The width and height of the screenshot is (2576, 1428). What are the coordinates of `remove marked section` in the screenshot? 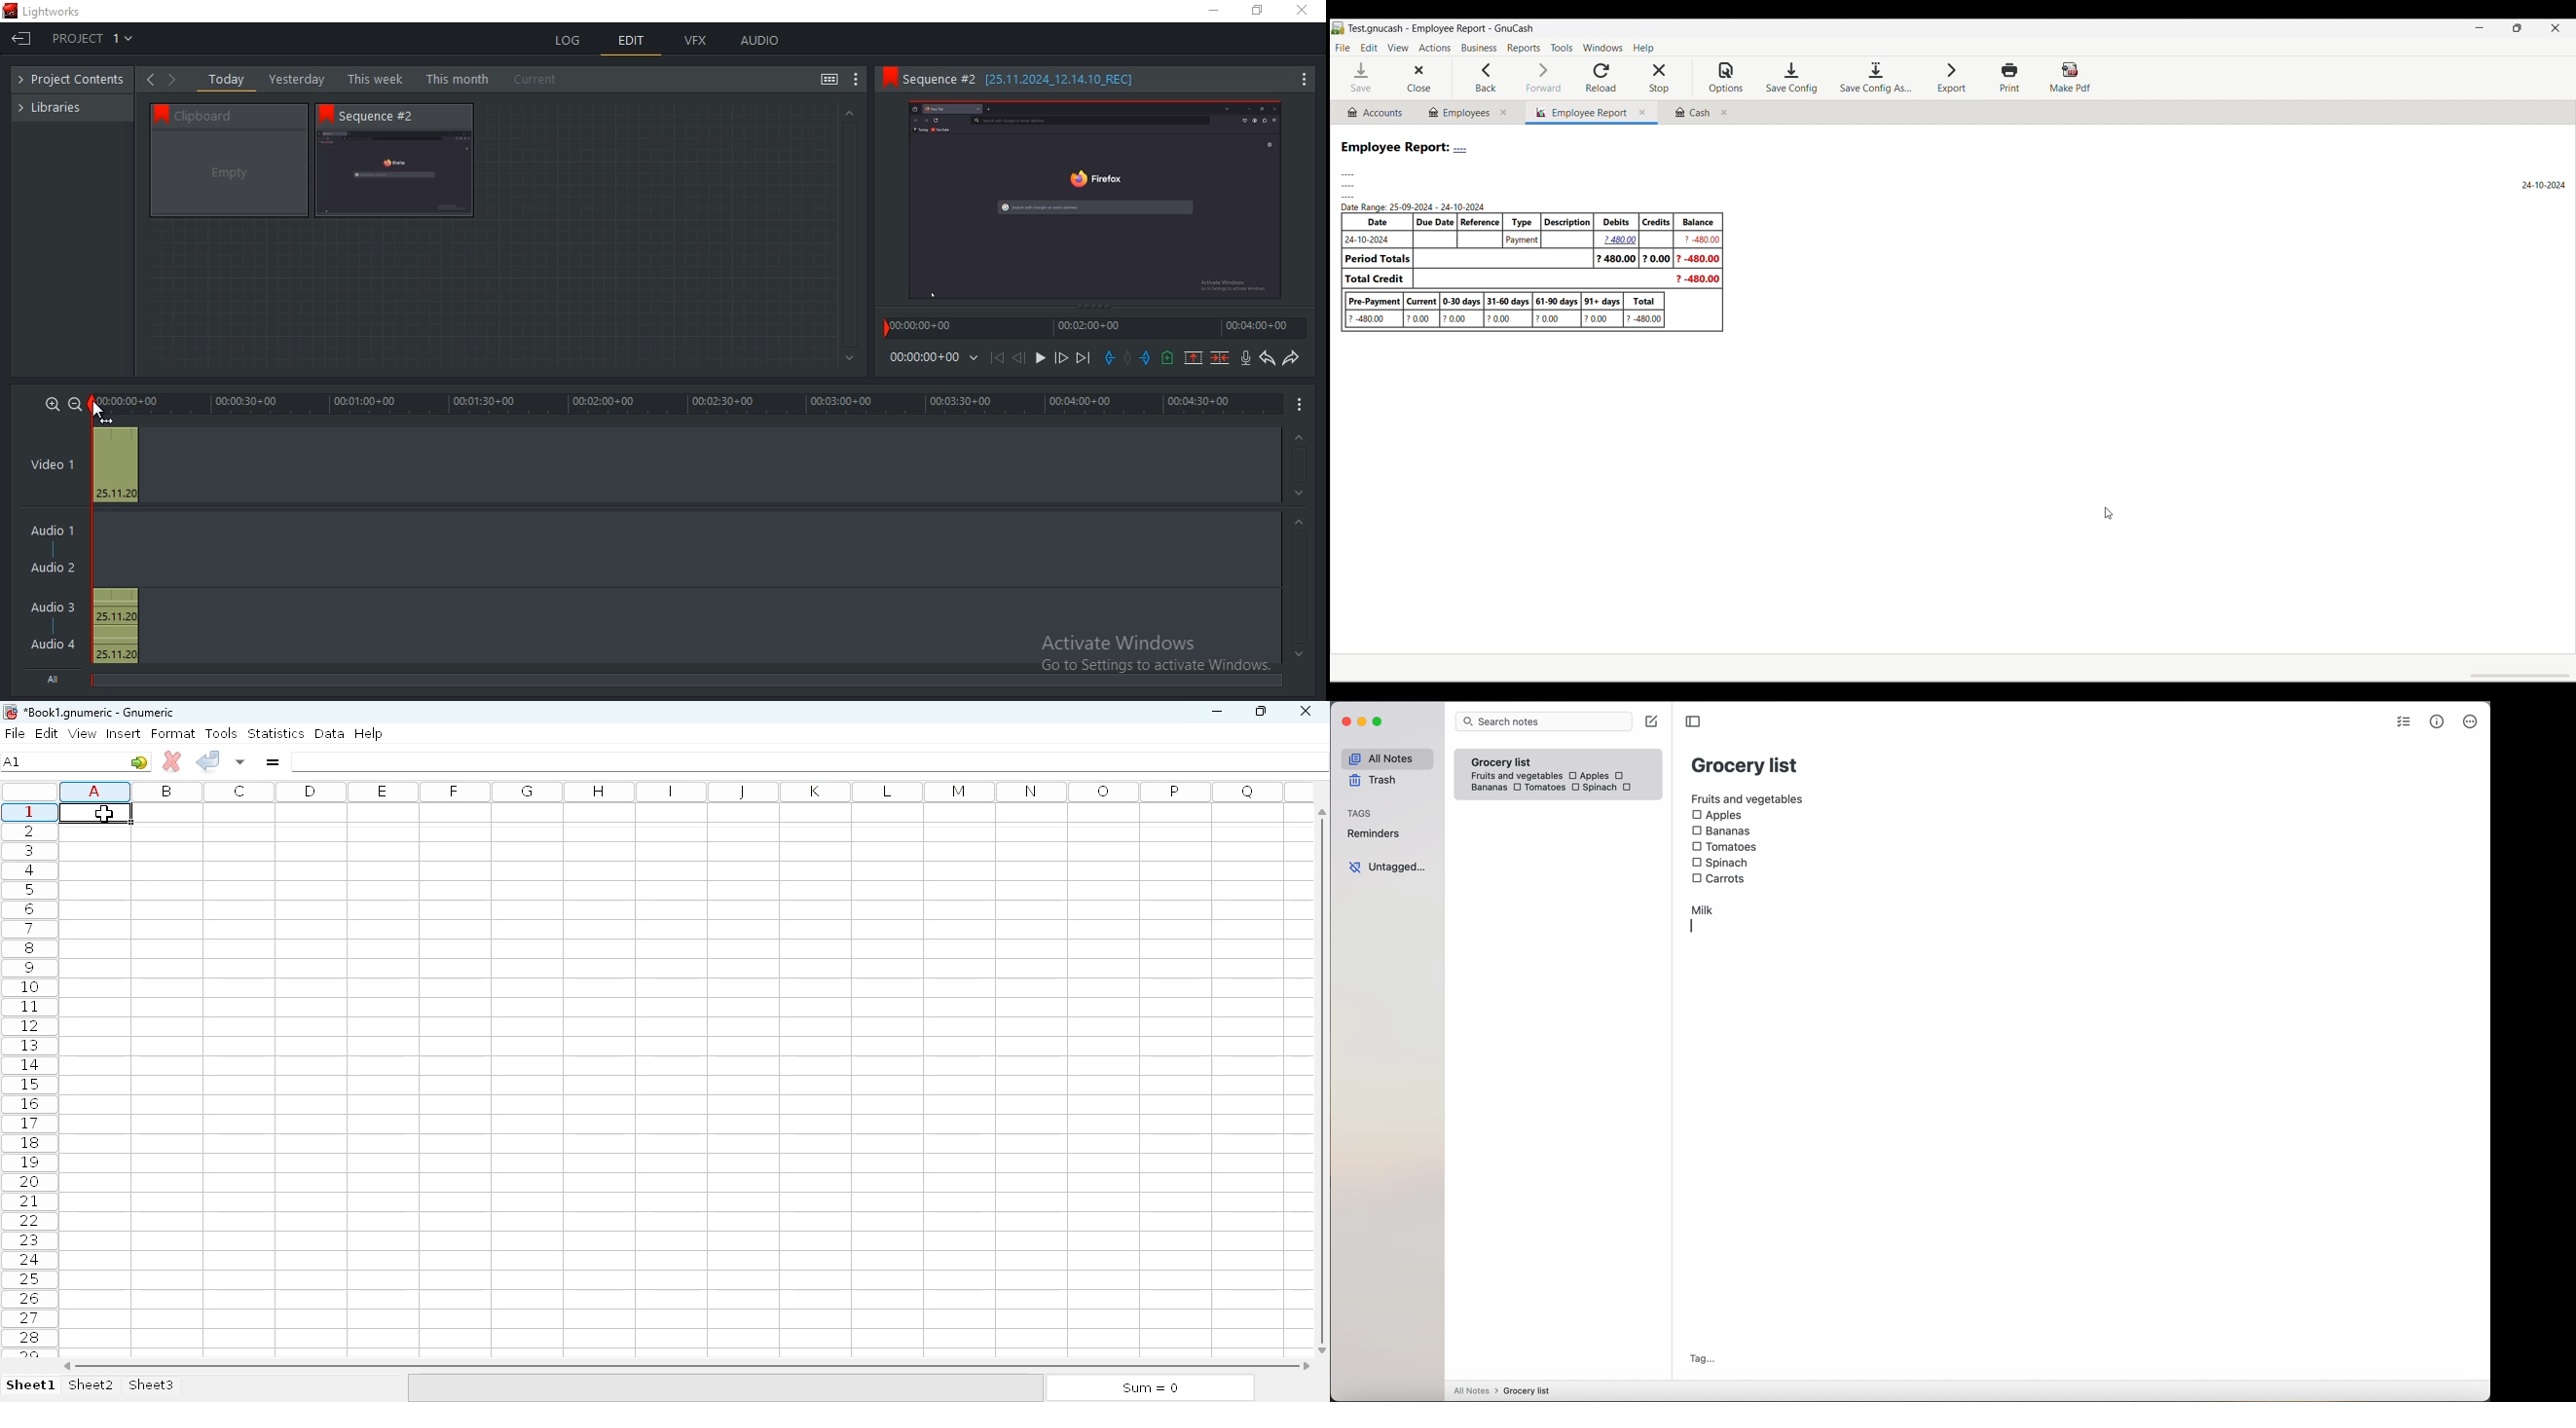 It's located at (1193, 356).